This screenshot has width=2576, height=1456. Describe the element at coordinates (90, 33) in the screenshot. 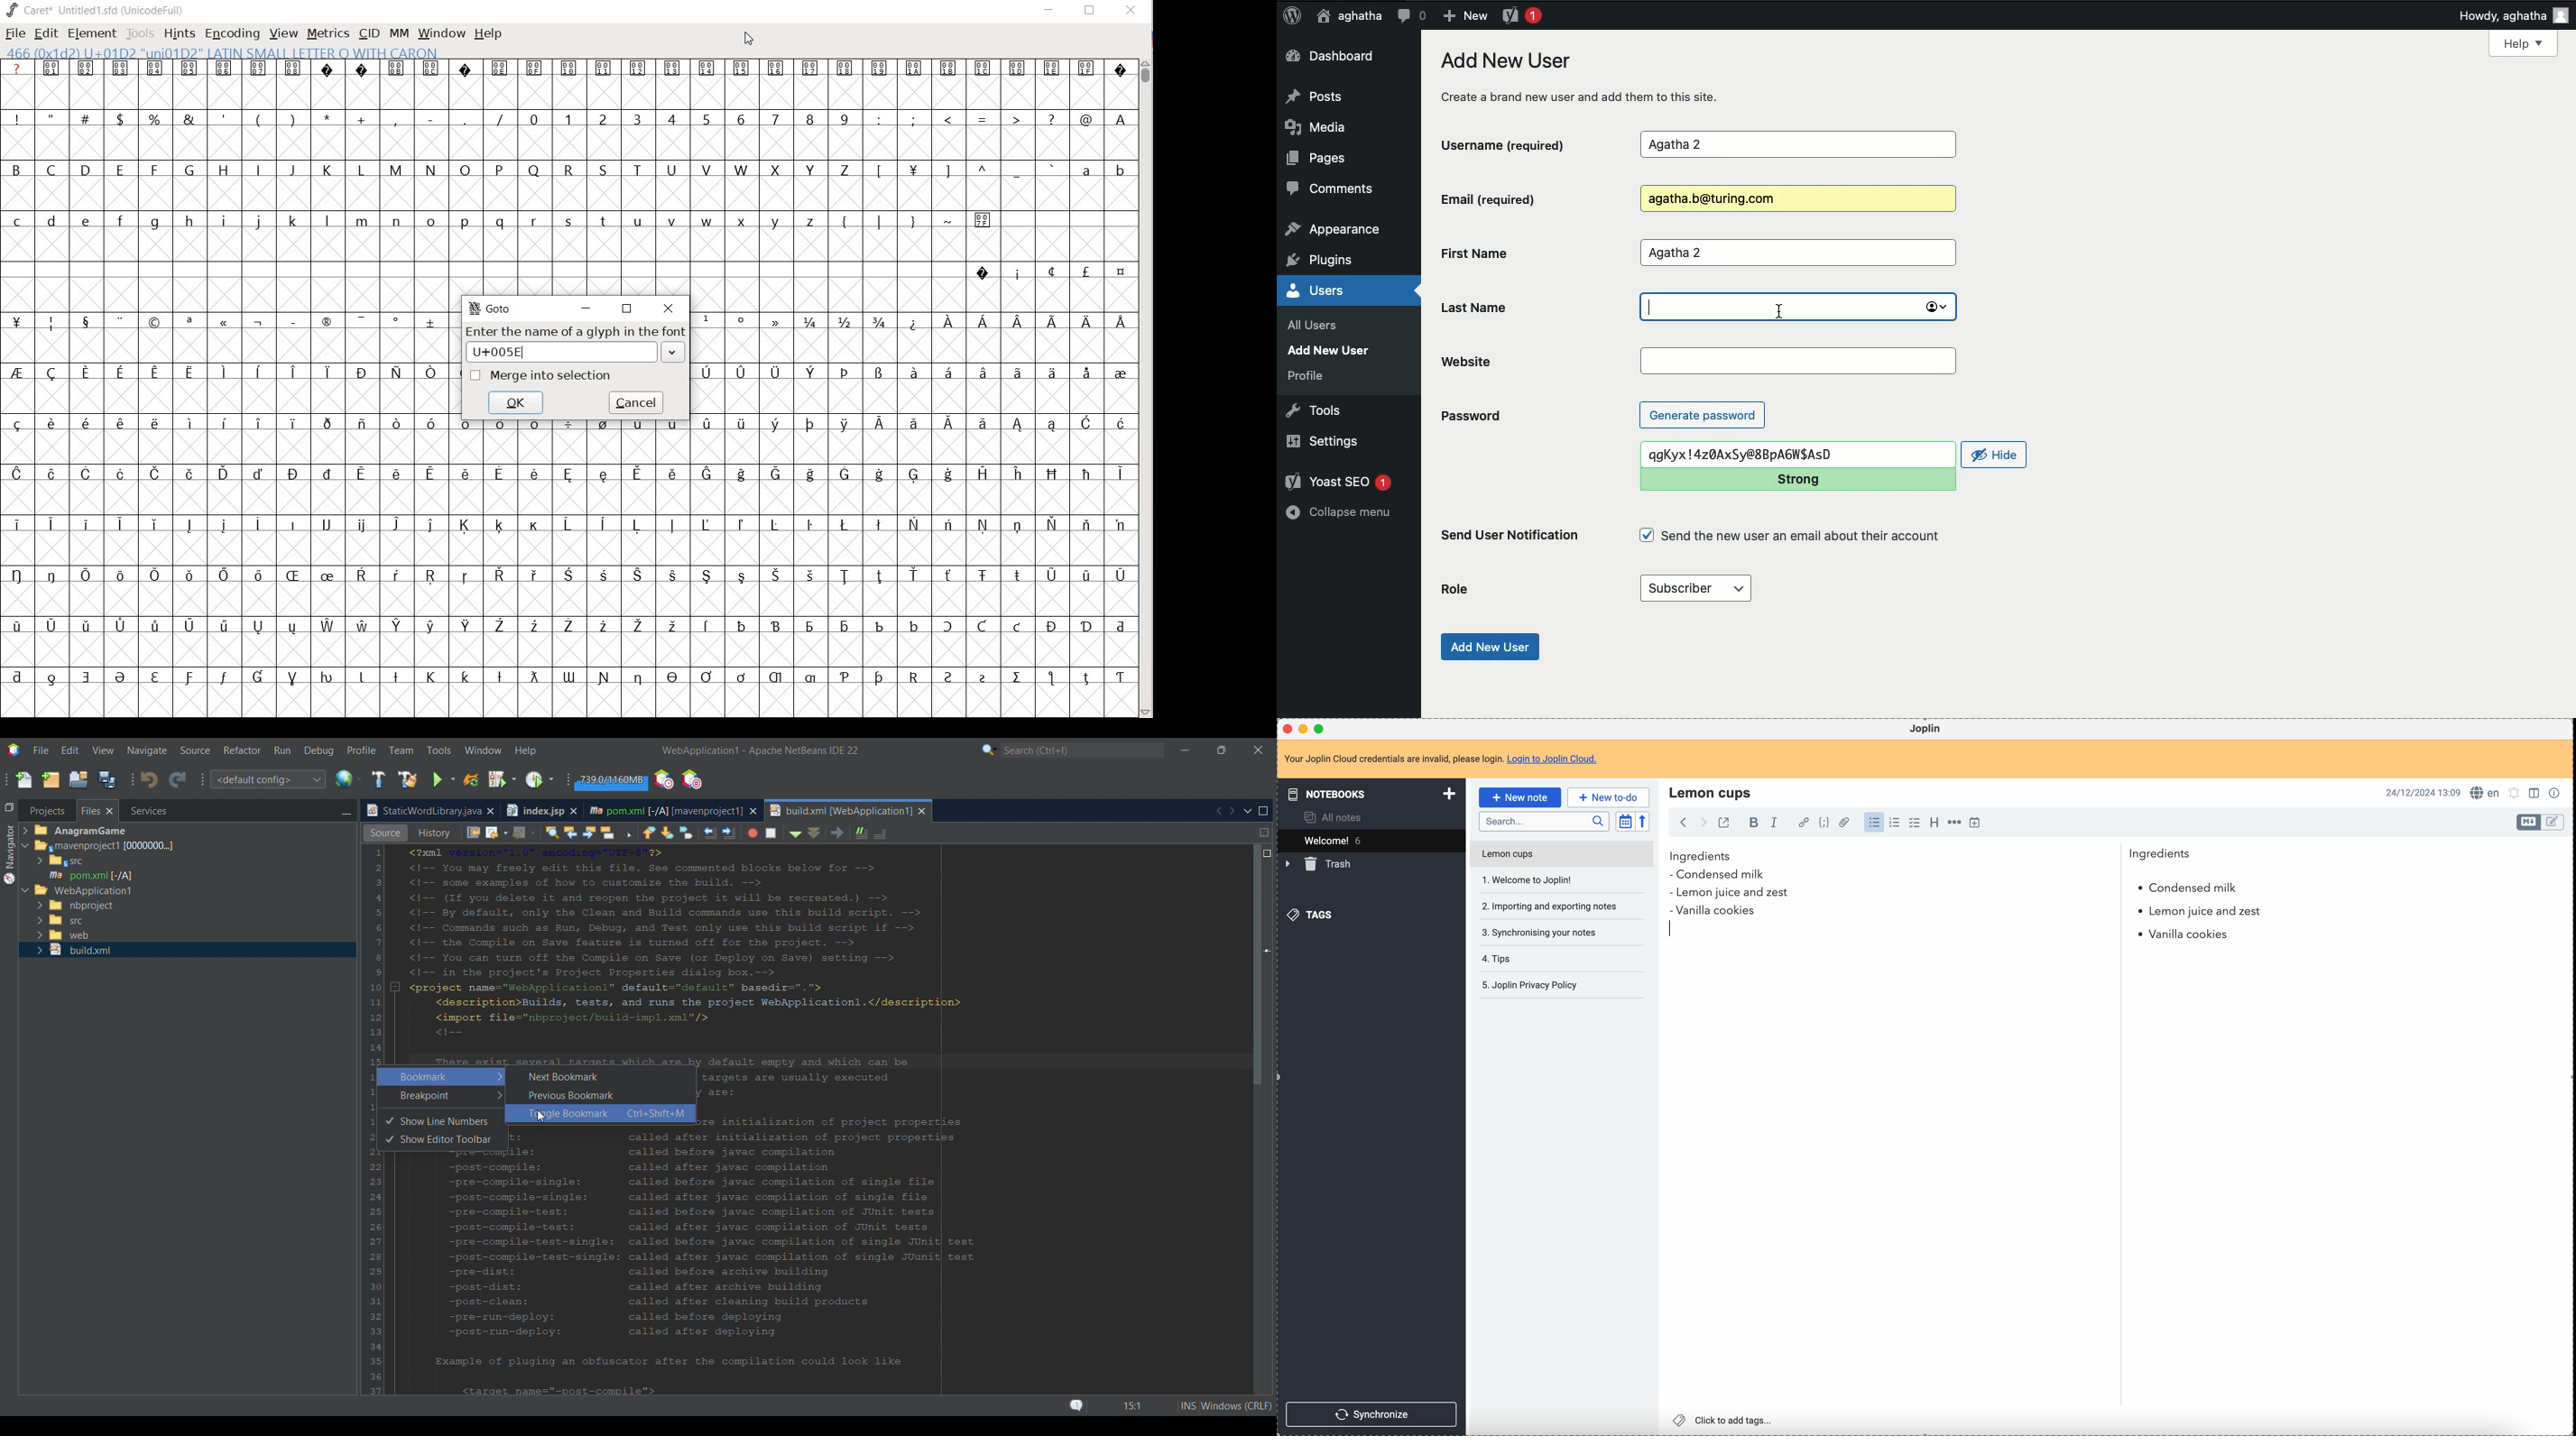

I see `ELEMENT` at that location.